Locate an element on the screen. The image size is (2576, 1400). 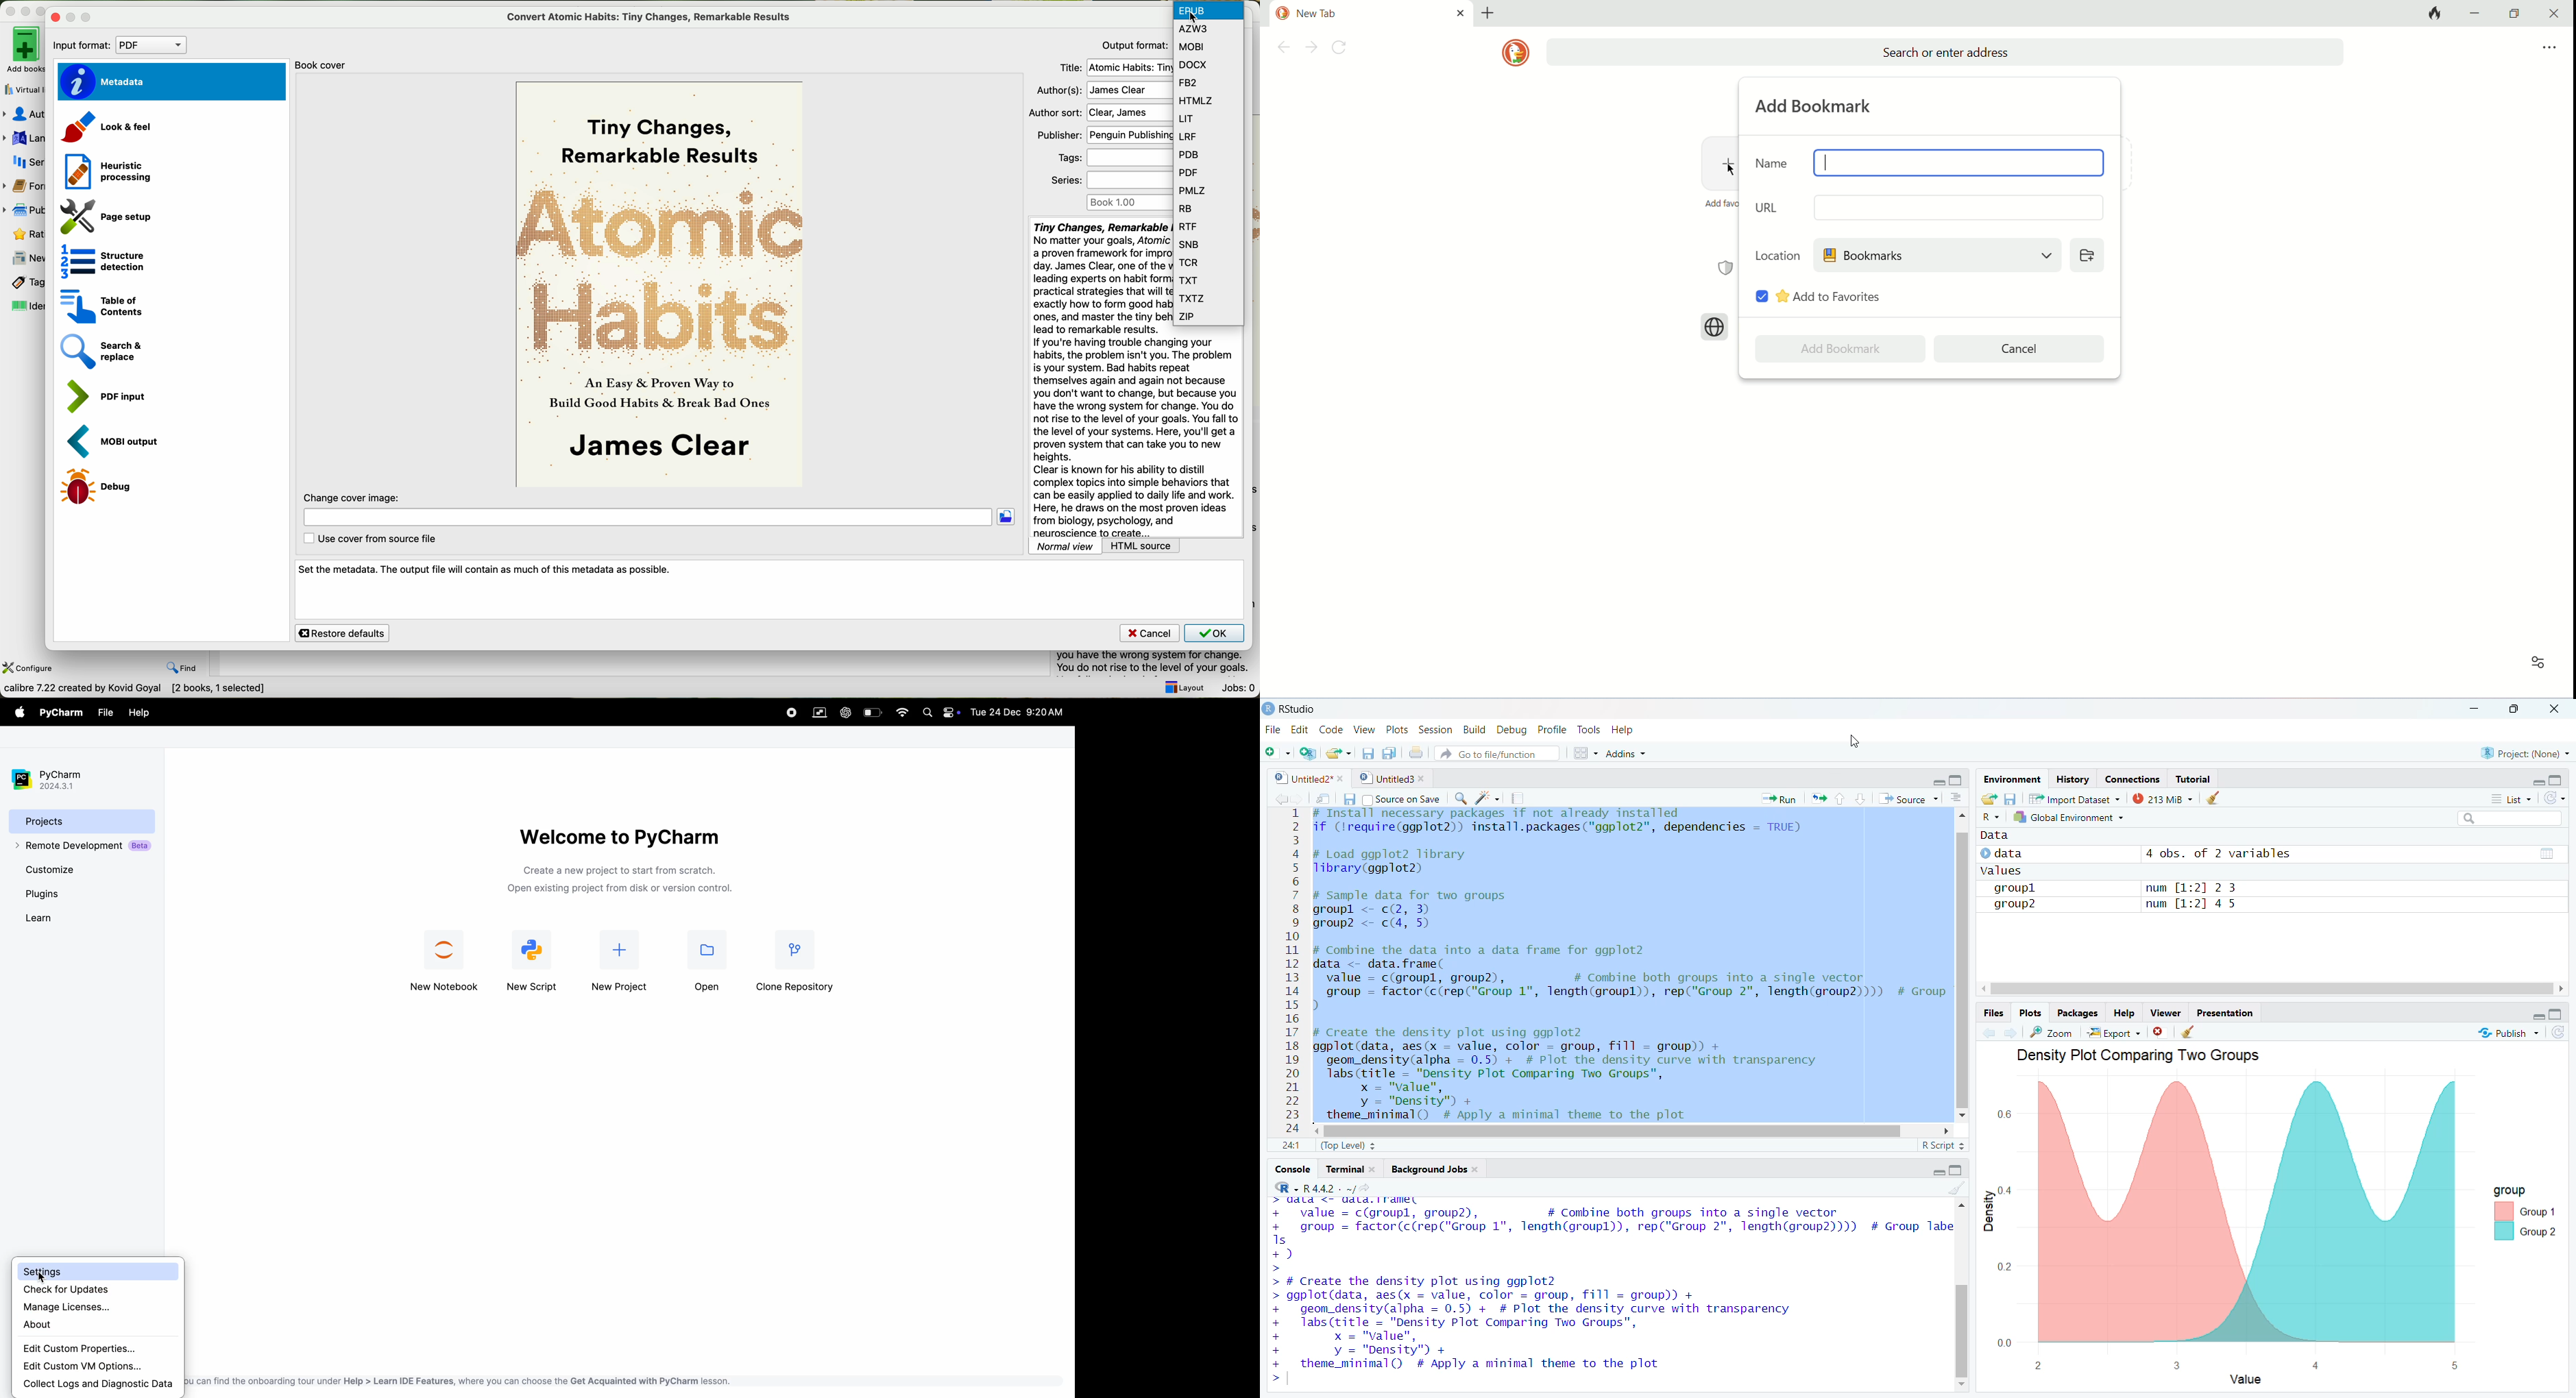
slidebar is located at coordinates (1965, 981).